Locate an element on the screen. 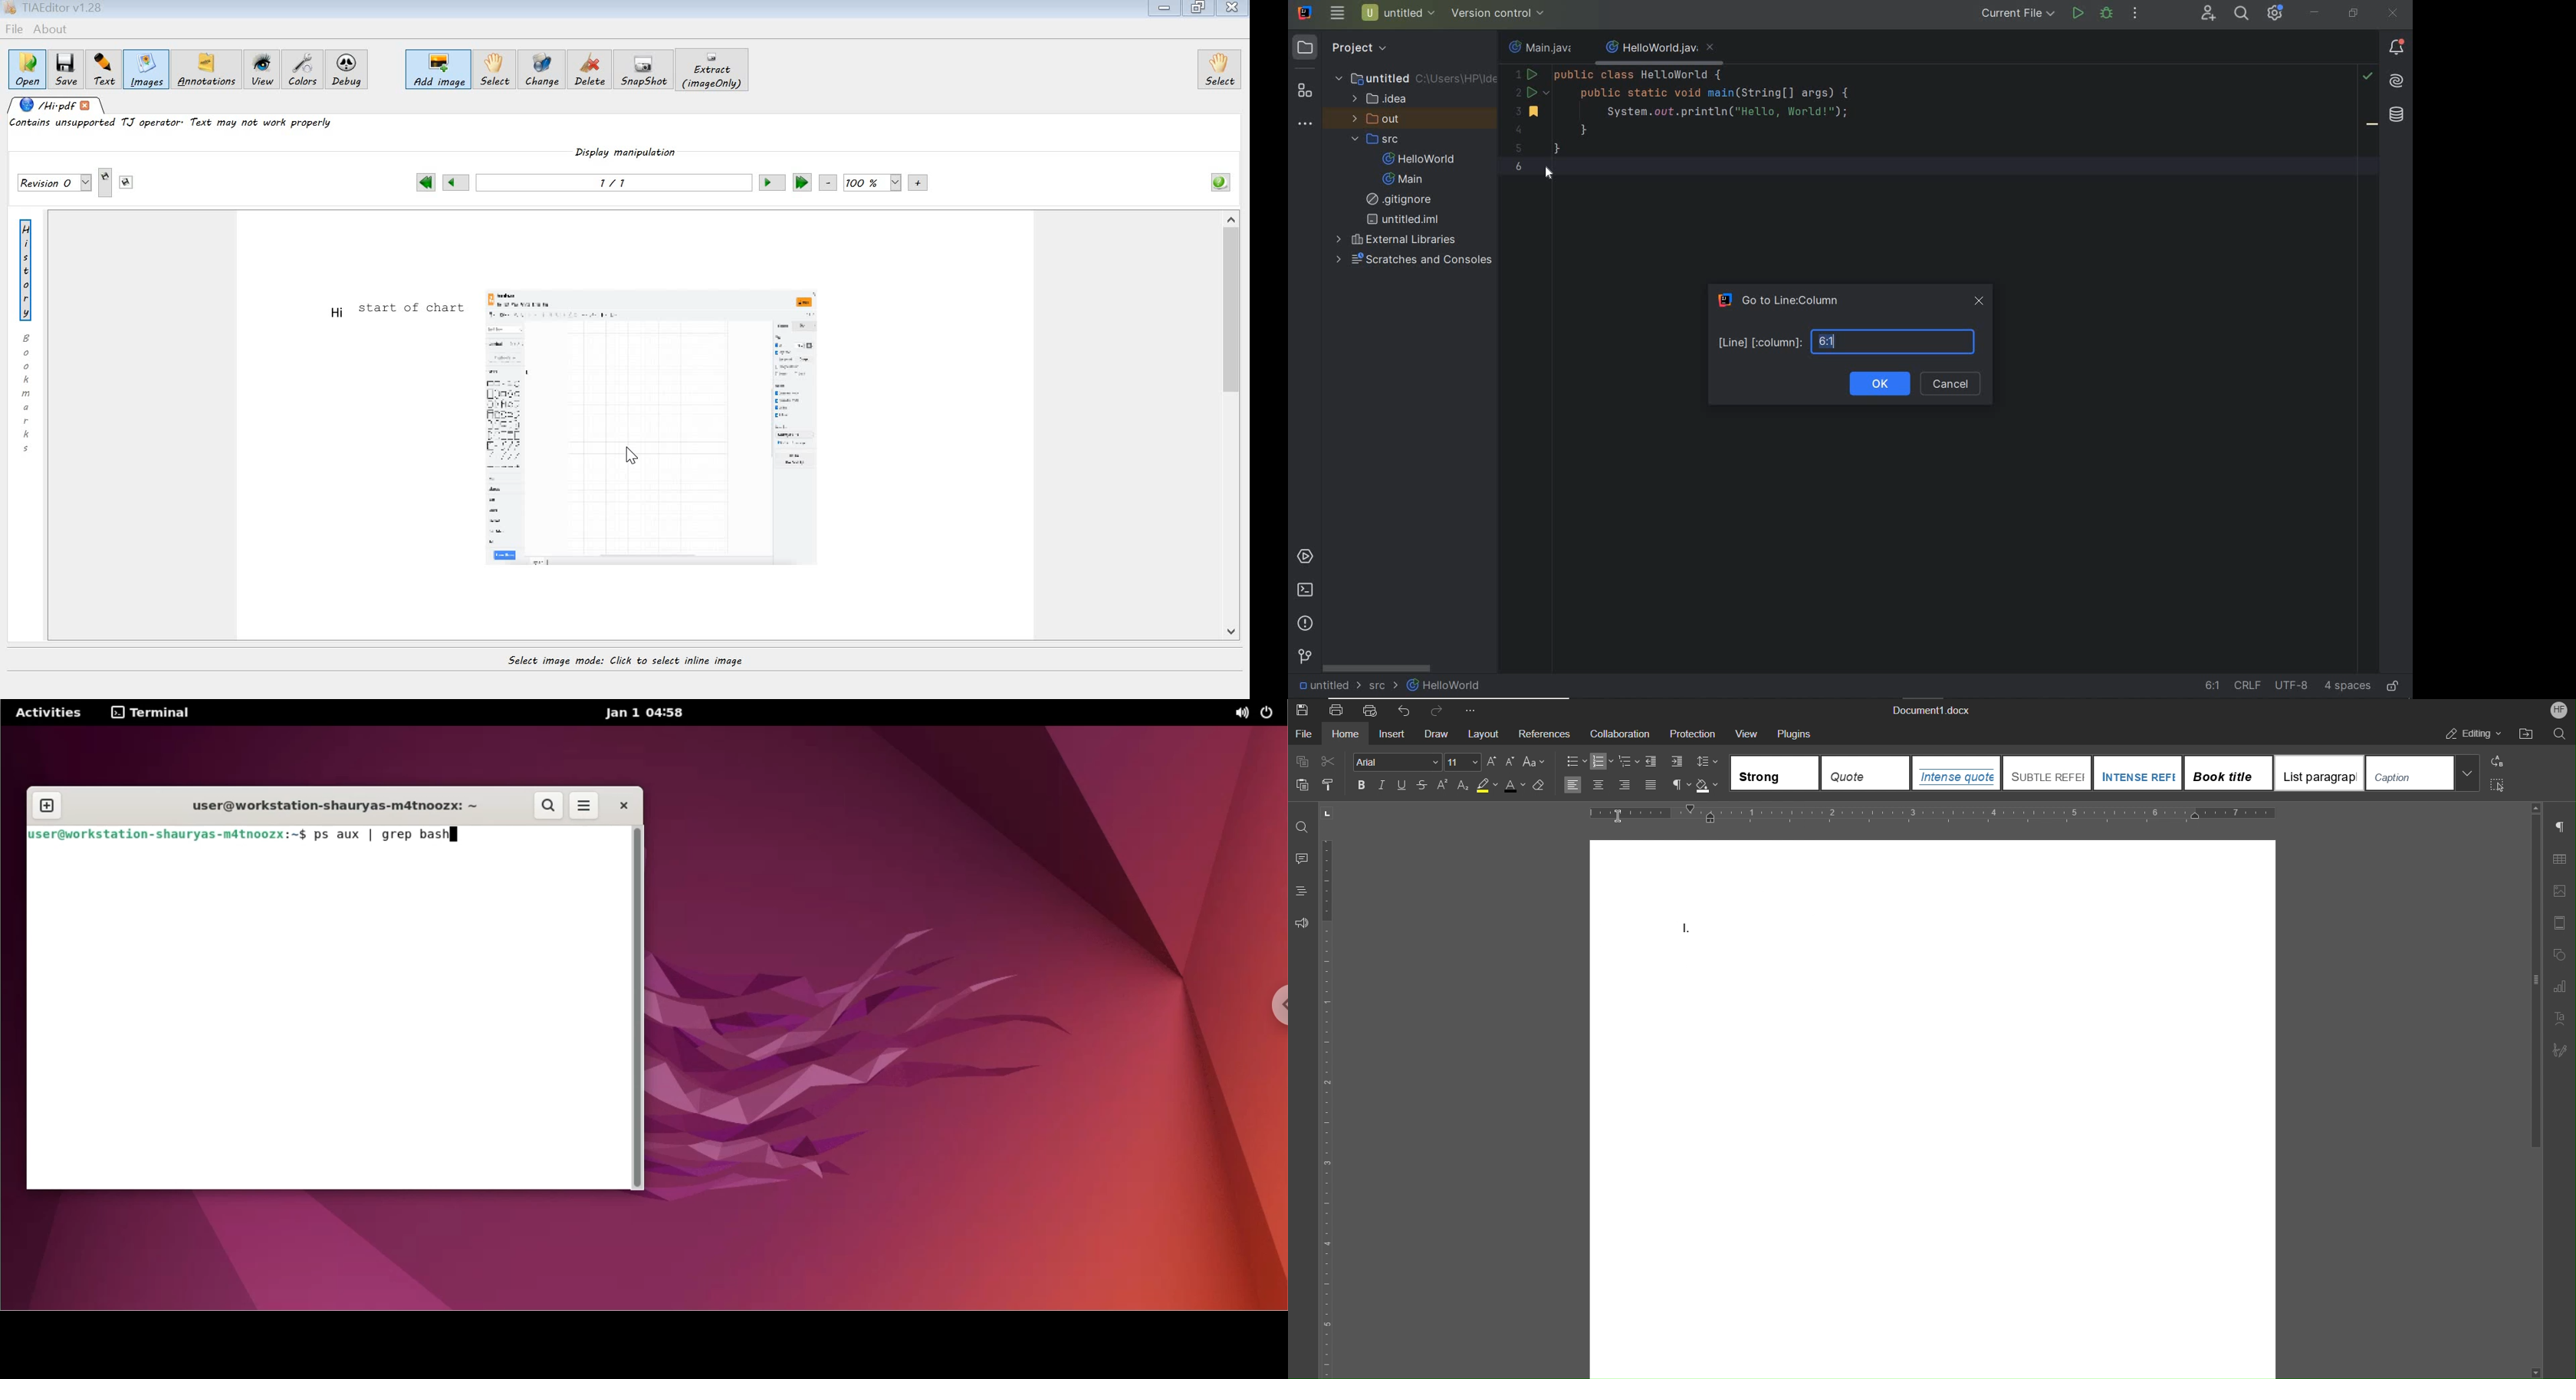 This screenshot has height=1400, width=2576. close is located at coordinates (623, 806).